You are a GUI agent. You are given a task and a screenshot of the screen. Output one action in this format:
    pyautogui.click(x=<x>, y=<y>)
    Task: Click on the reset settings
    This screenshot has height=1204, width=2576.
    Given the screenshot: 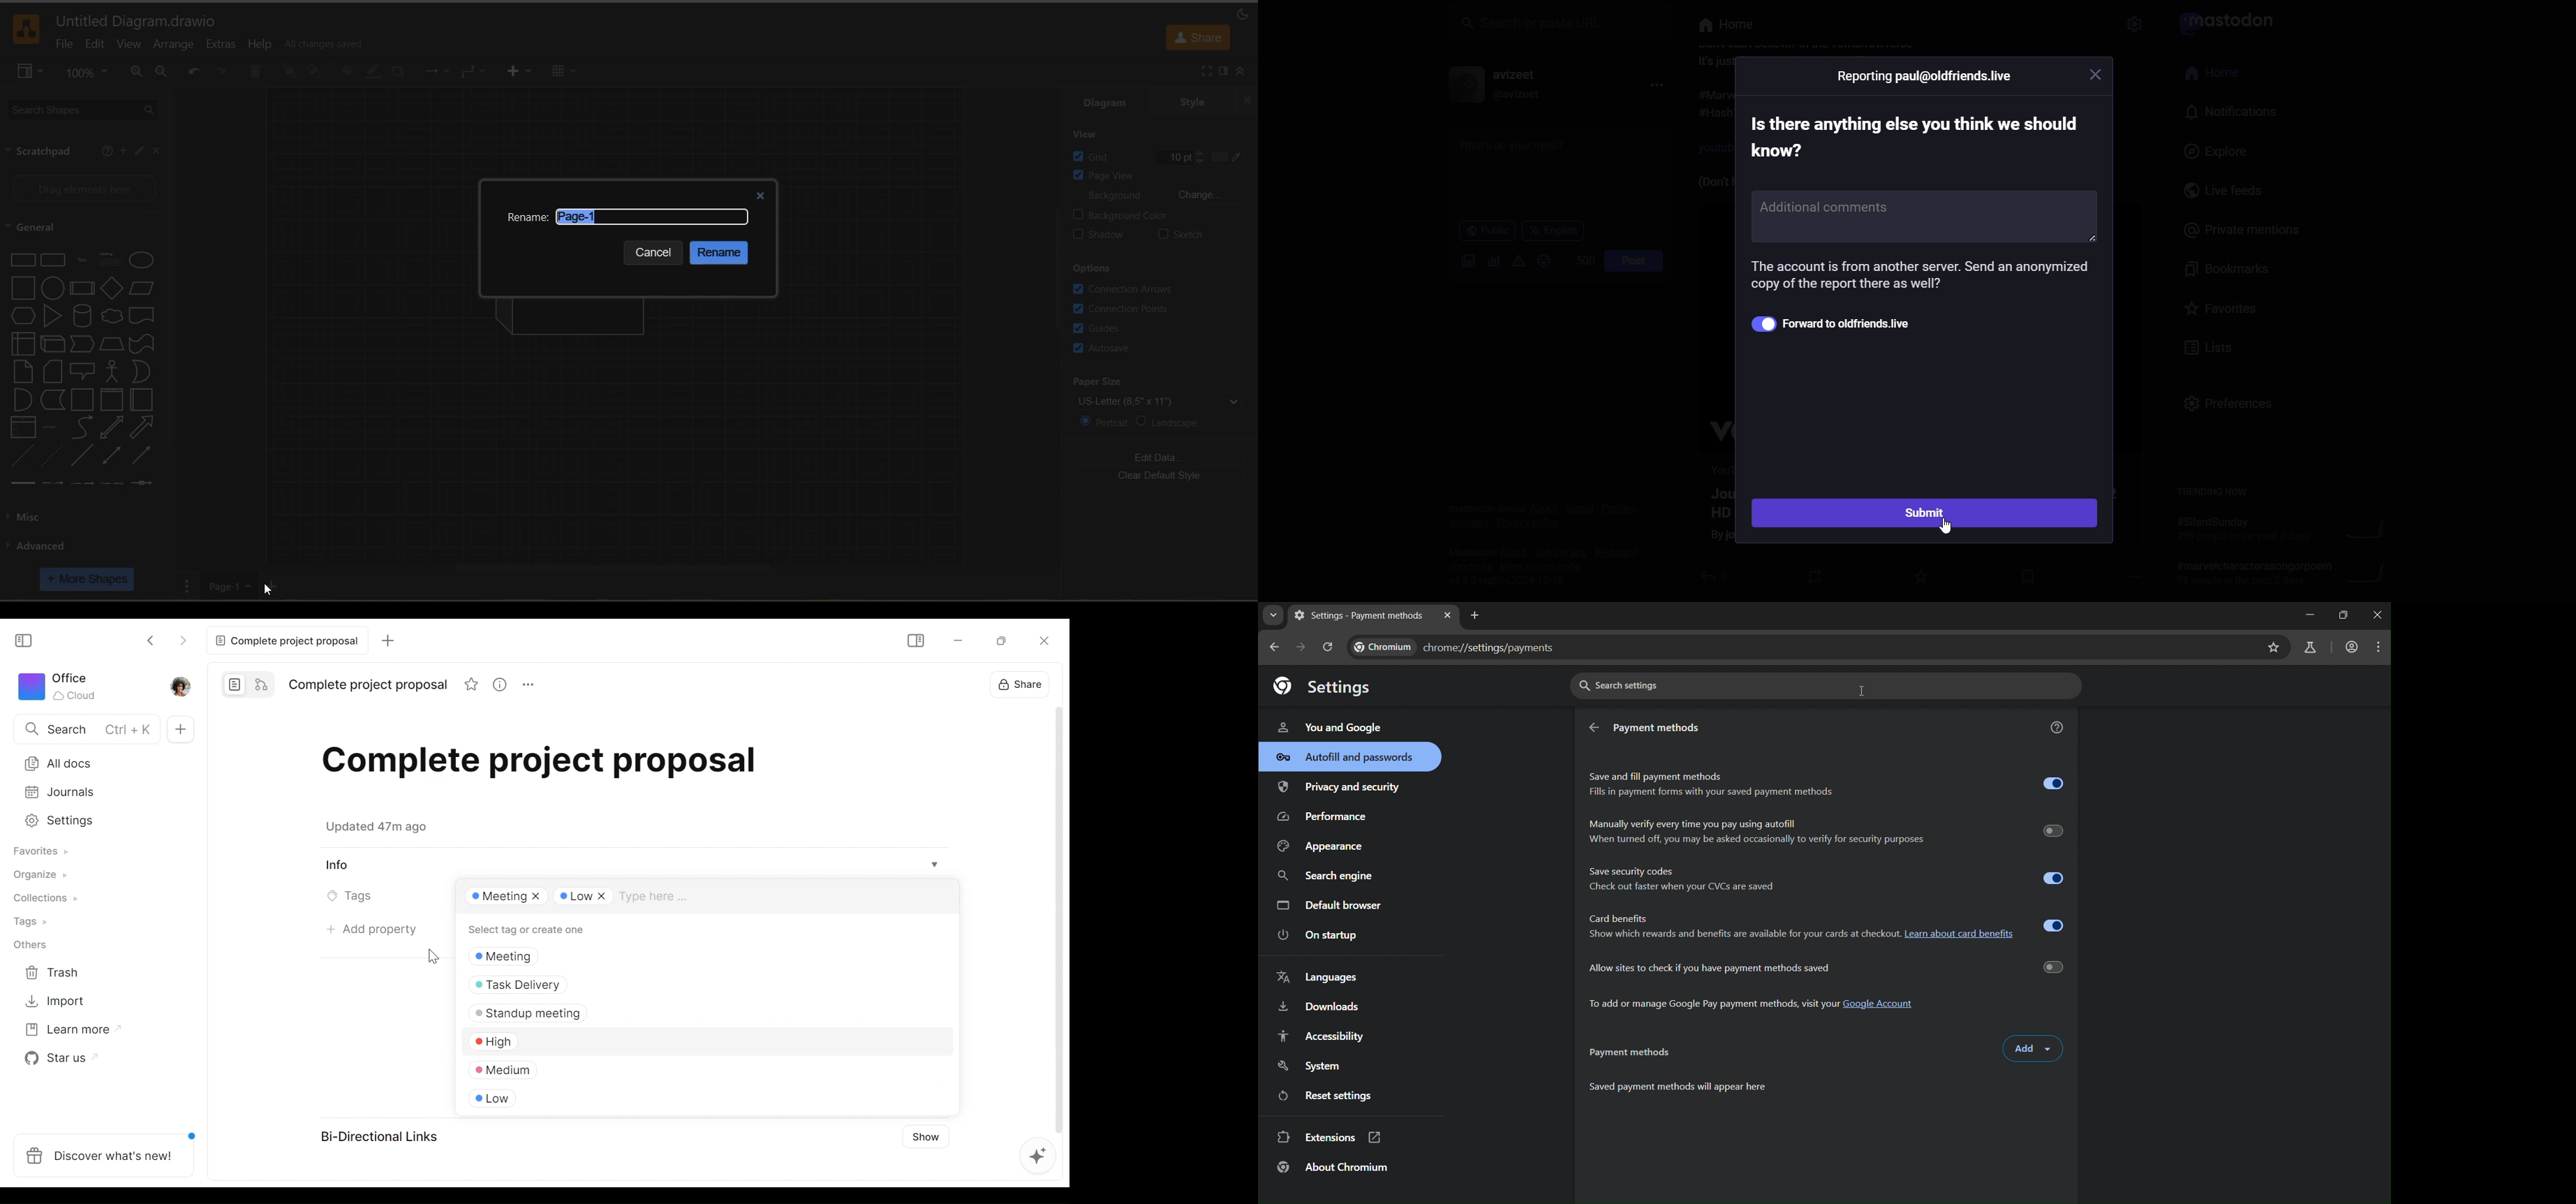 What is the action you would take?
    pyautogui.click(x=1327, y=1095)
    